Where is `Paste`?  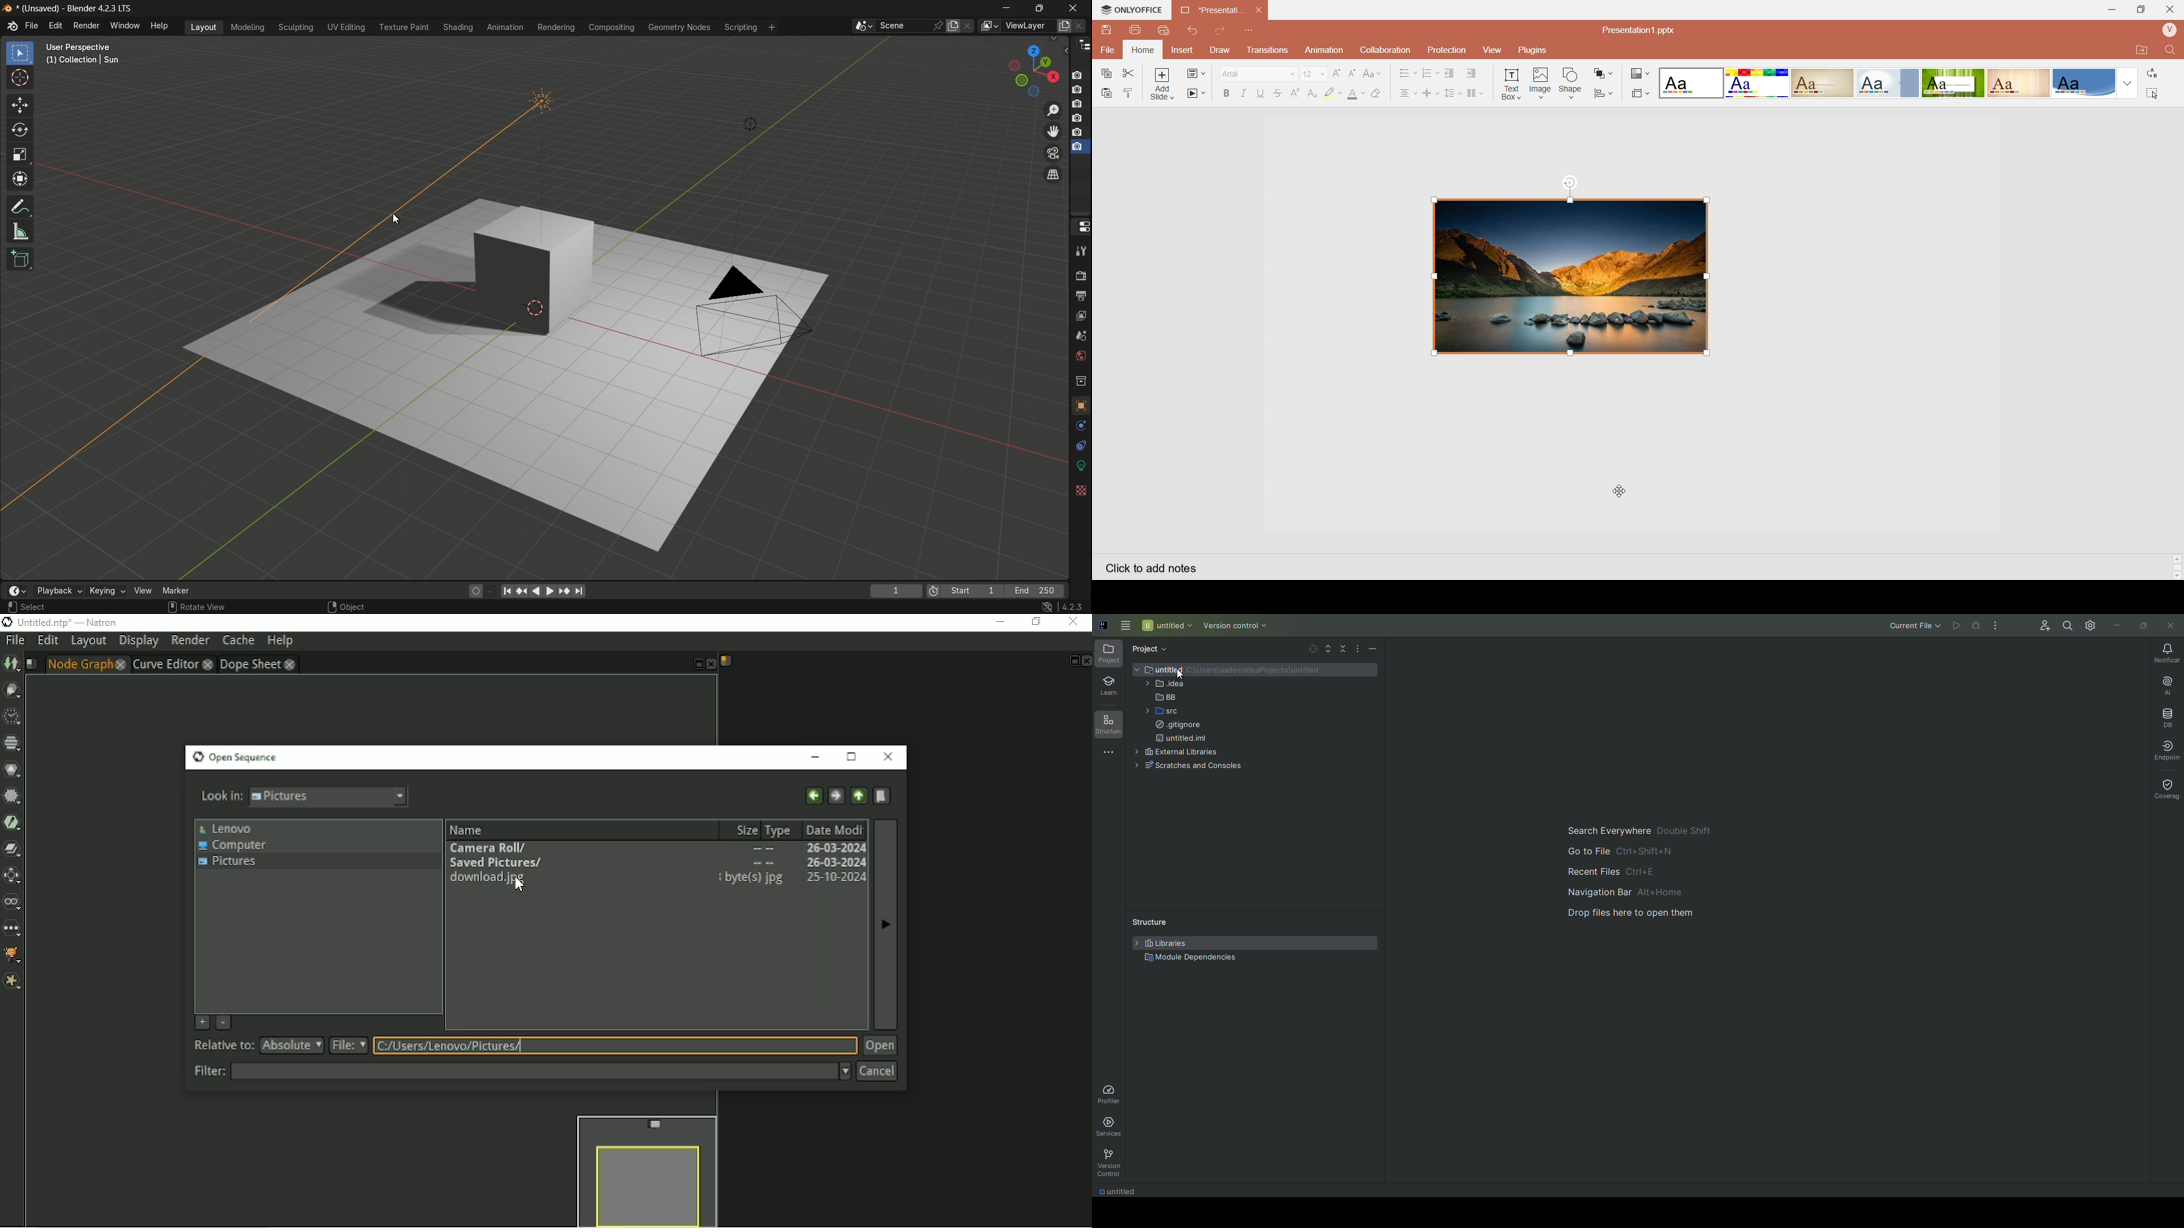 Paste is located at coordinates (1108, 94).